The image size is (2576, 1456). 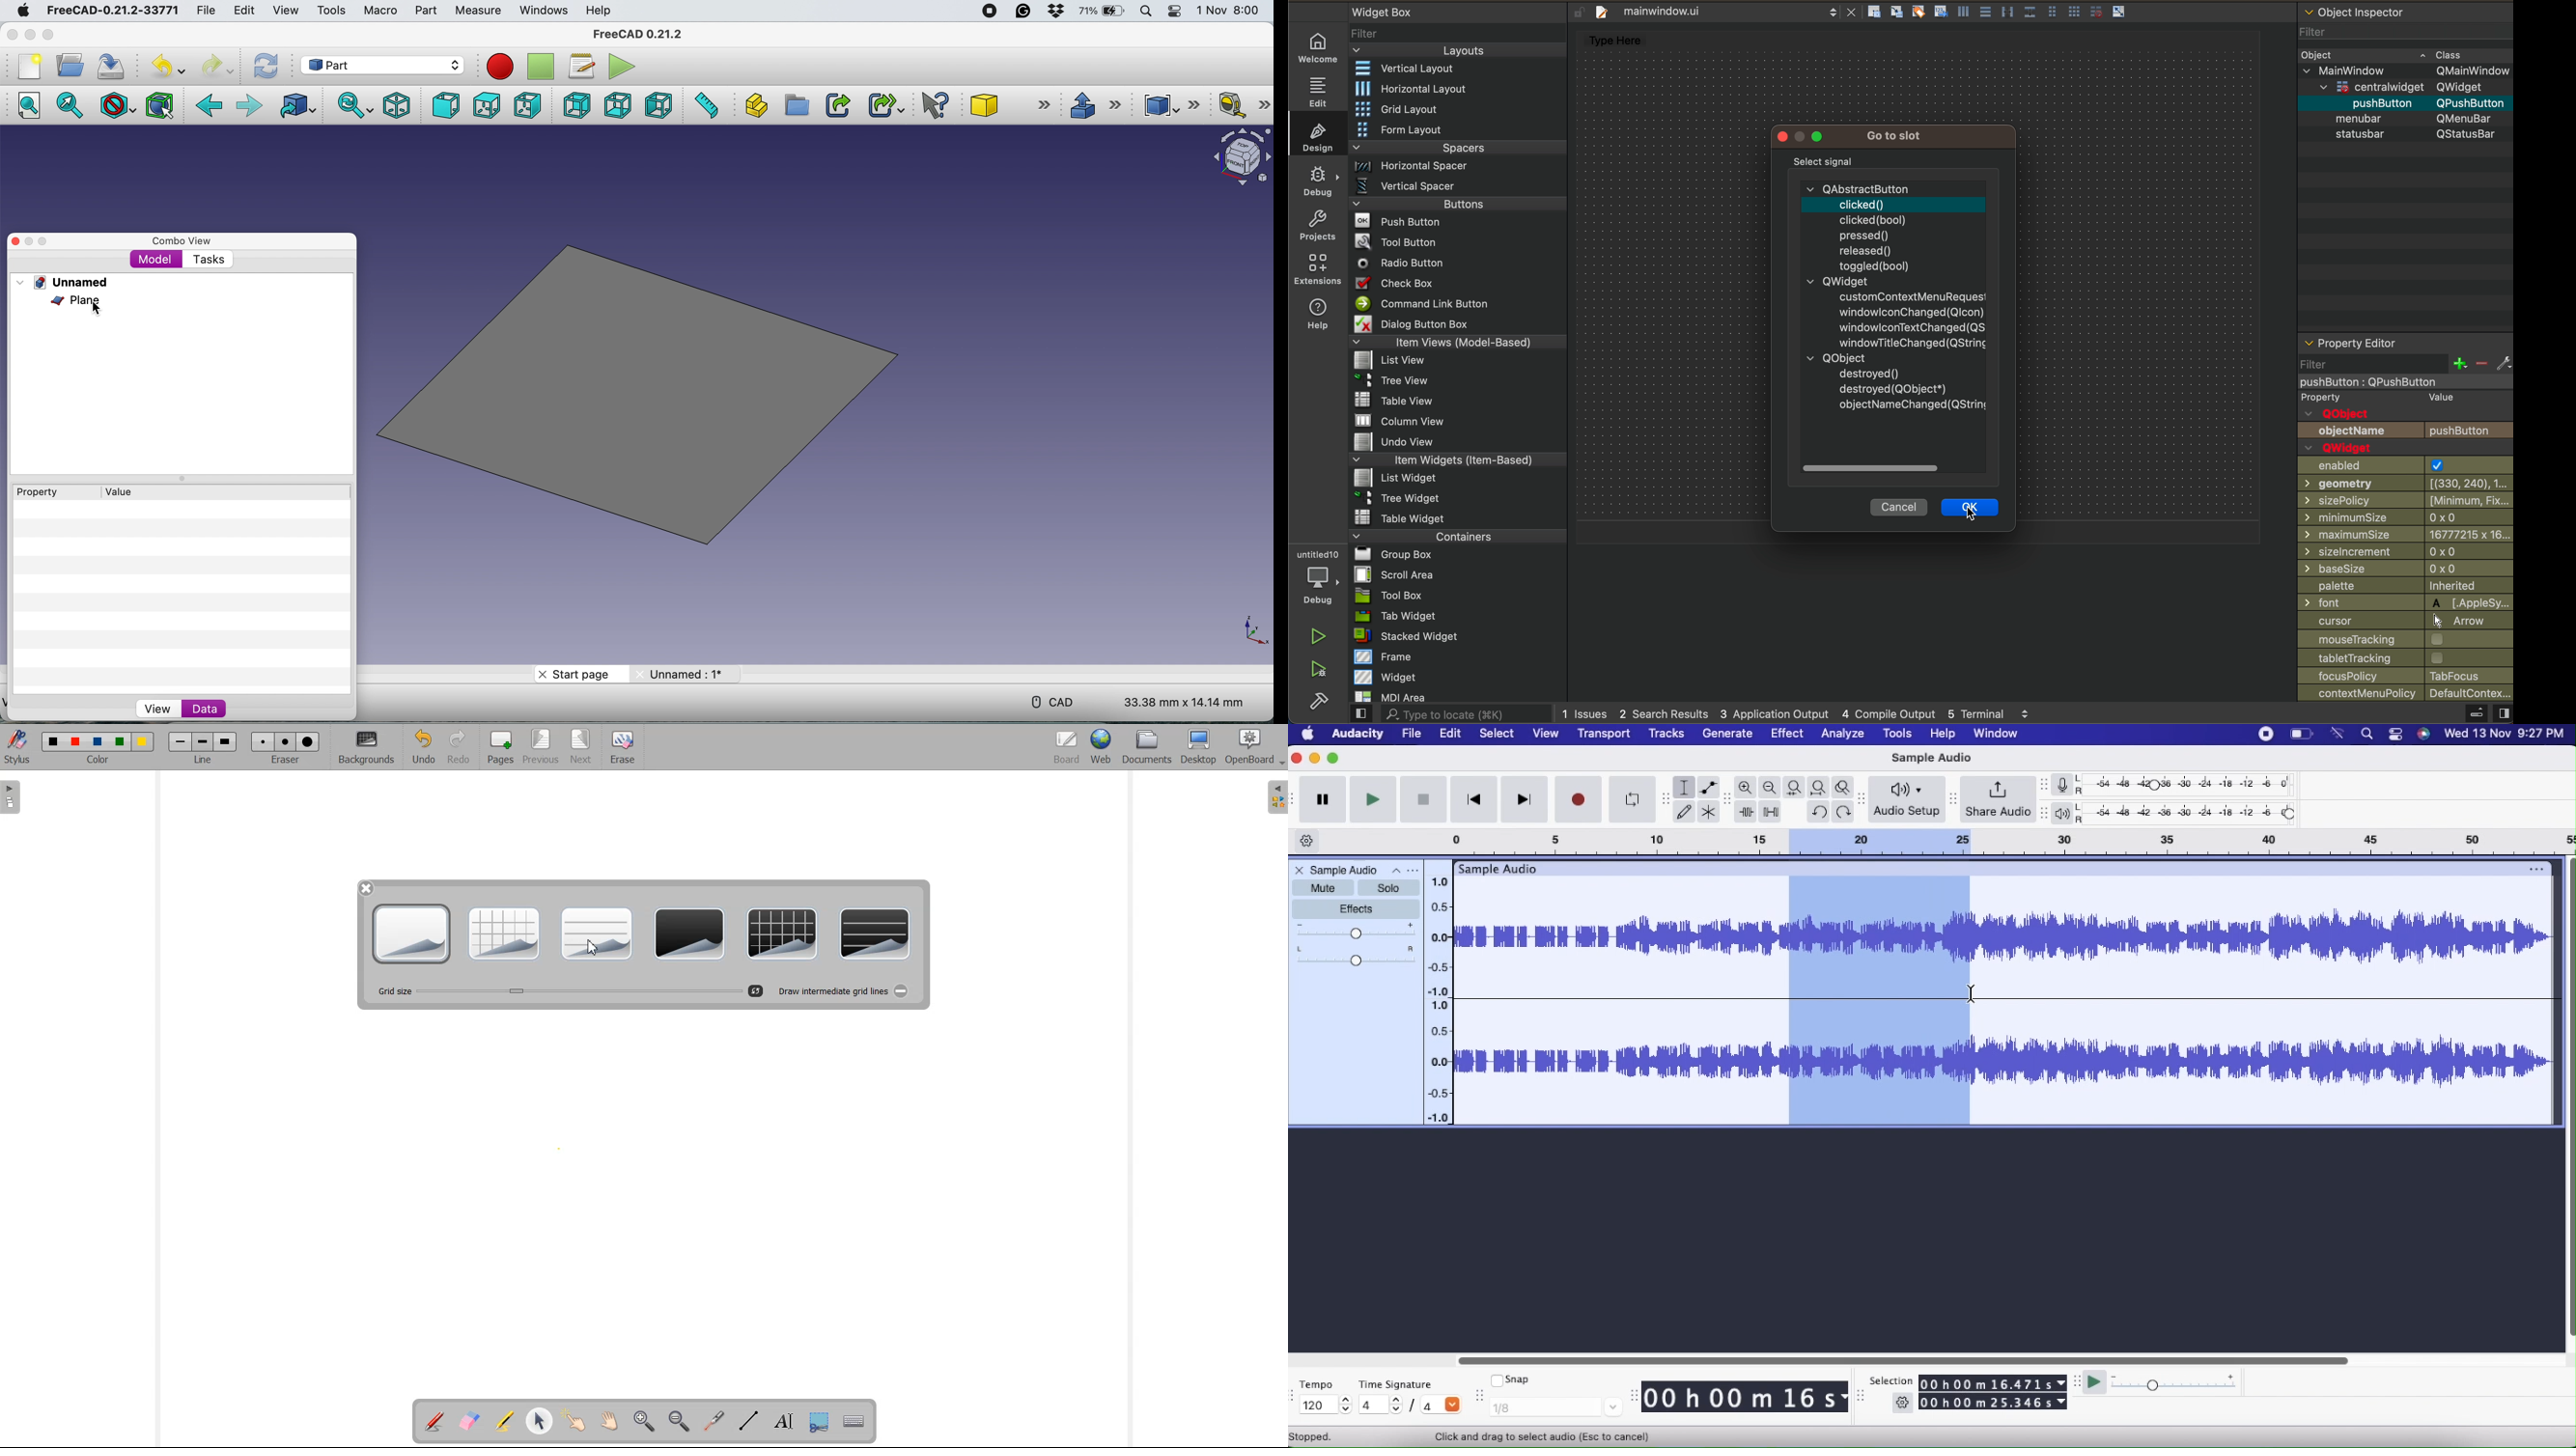 What do you see at coordinates (330, 10) in the screenshot?
I see `tools` at bounding box center [330, 10].